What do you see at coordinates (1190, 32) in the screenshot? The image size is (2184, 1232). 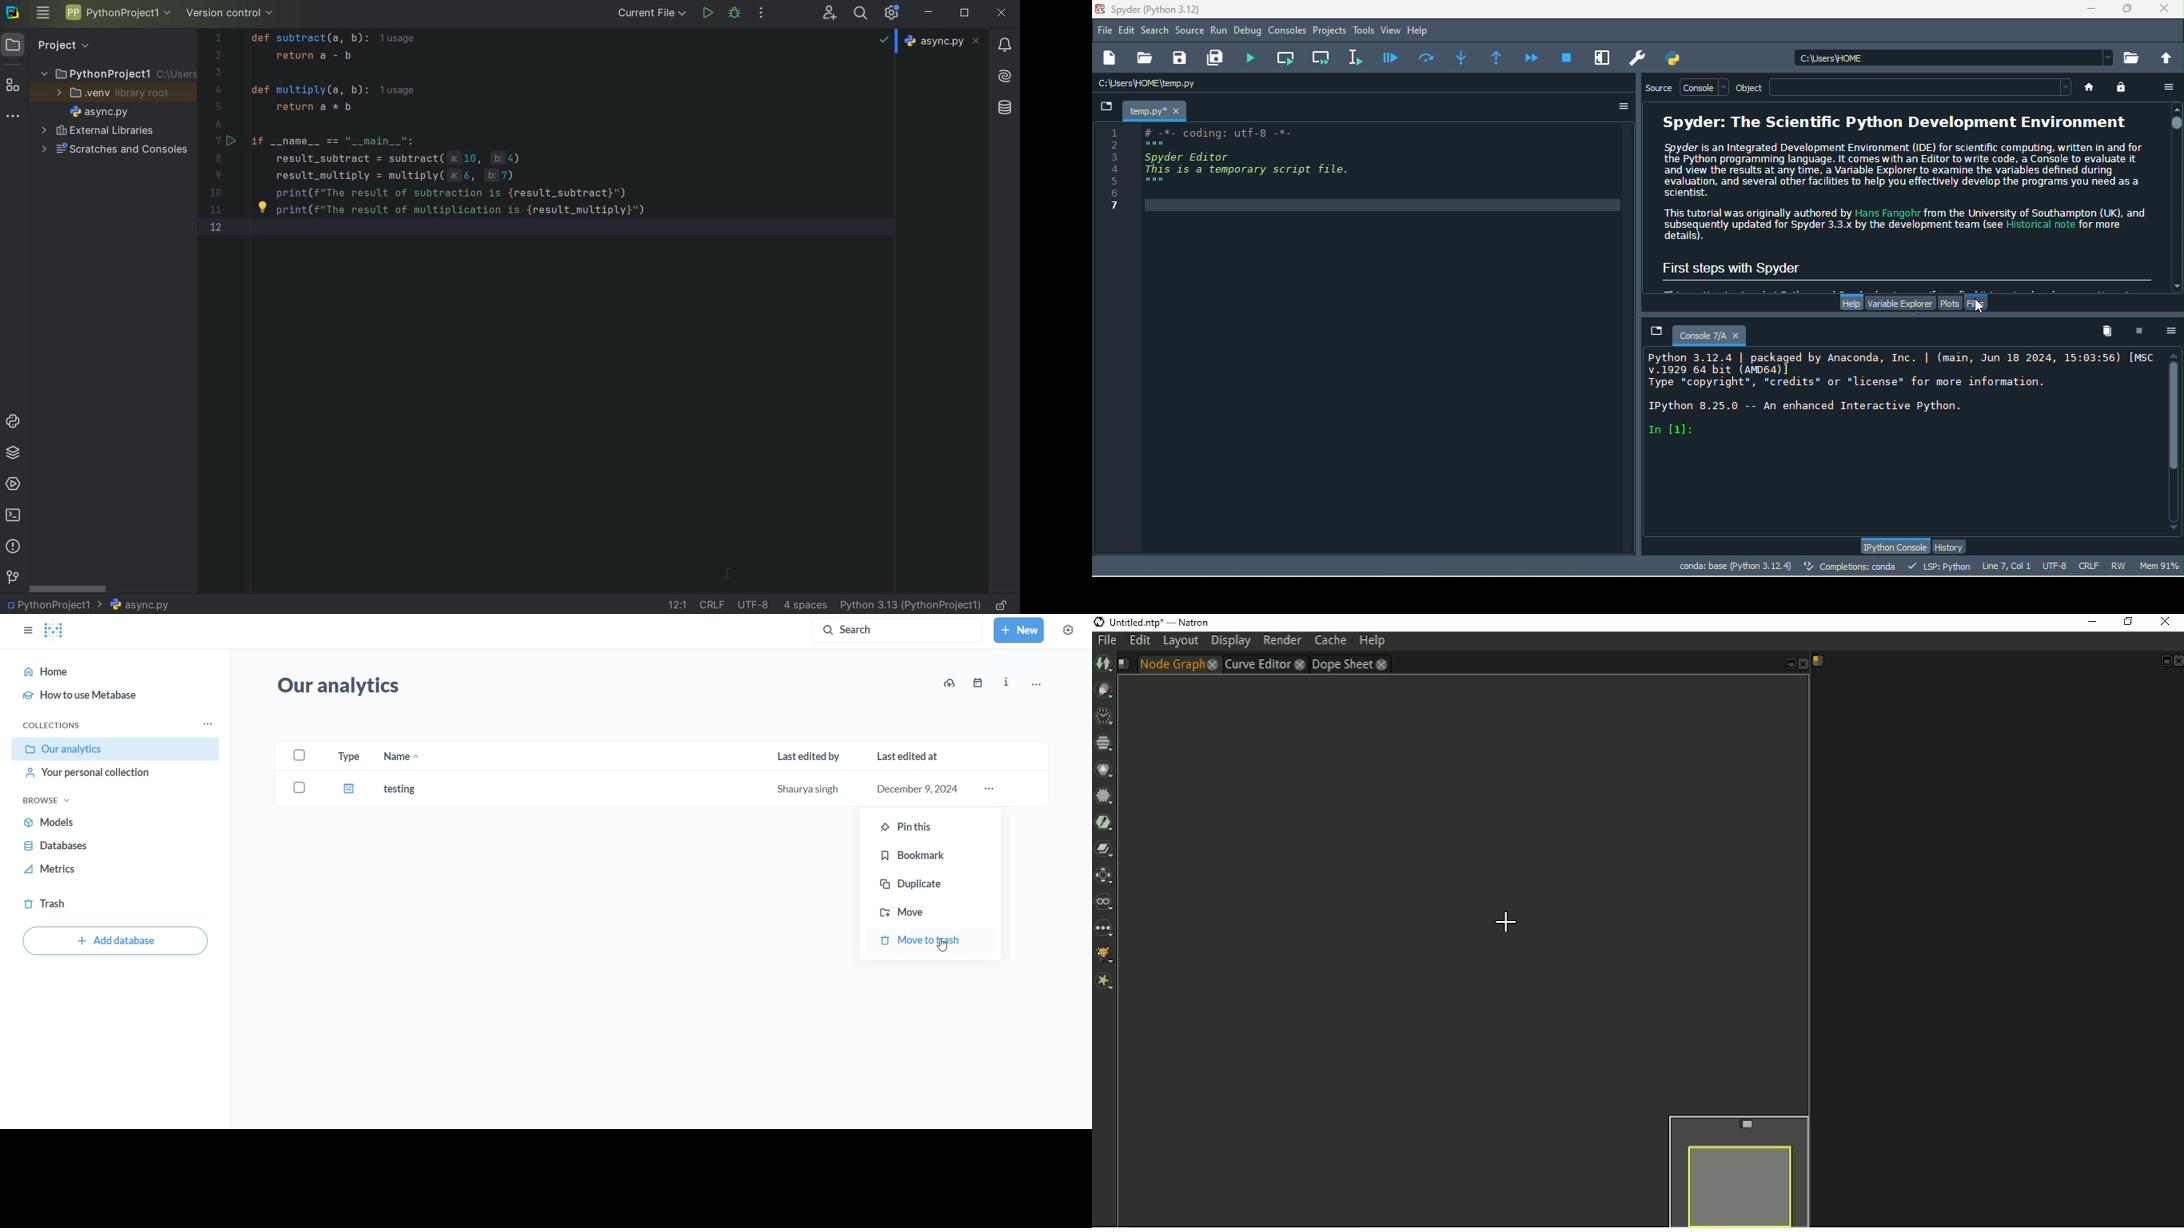 I see `source` at bounding box center [1190, 32].